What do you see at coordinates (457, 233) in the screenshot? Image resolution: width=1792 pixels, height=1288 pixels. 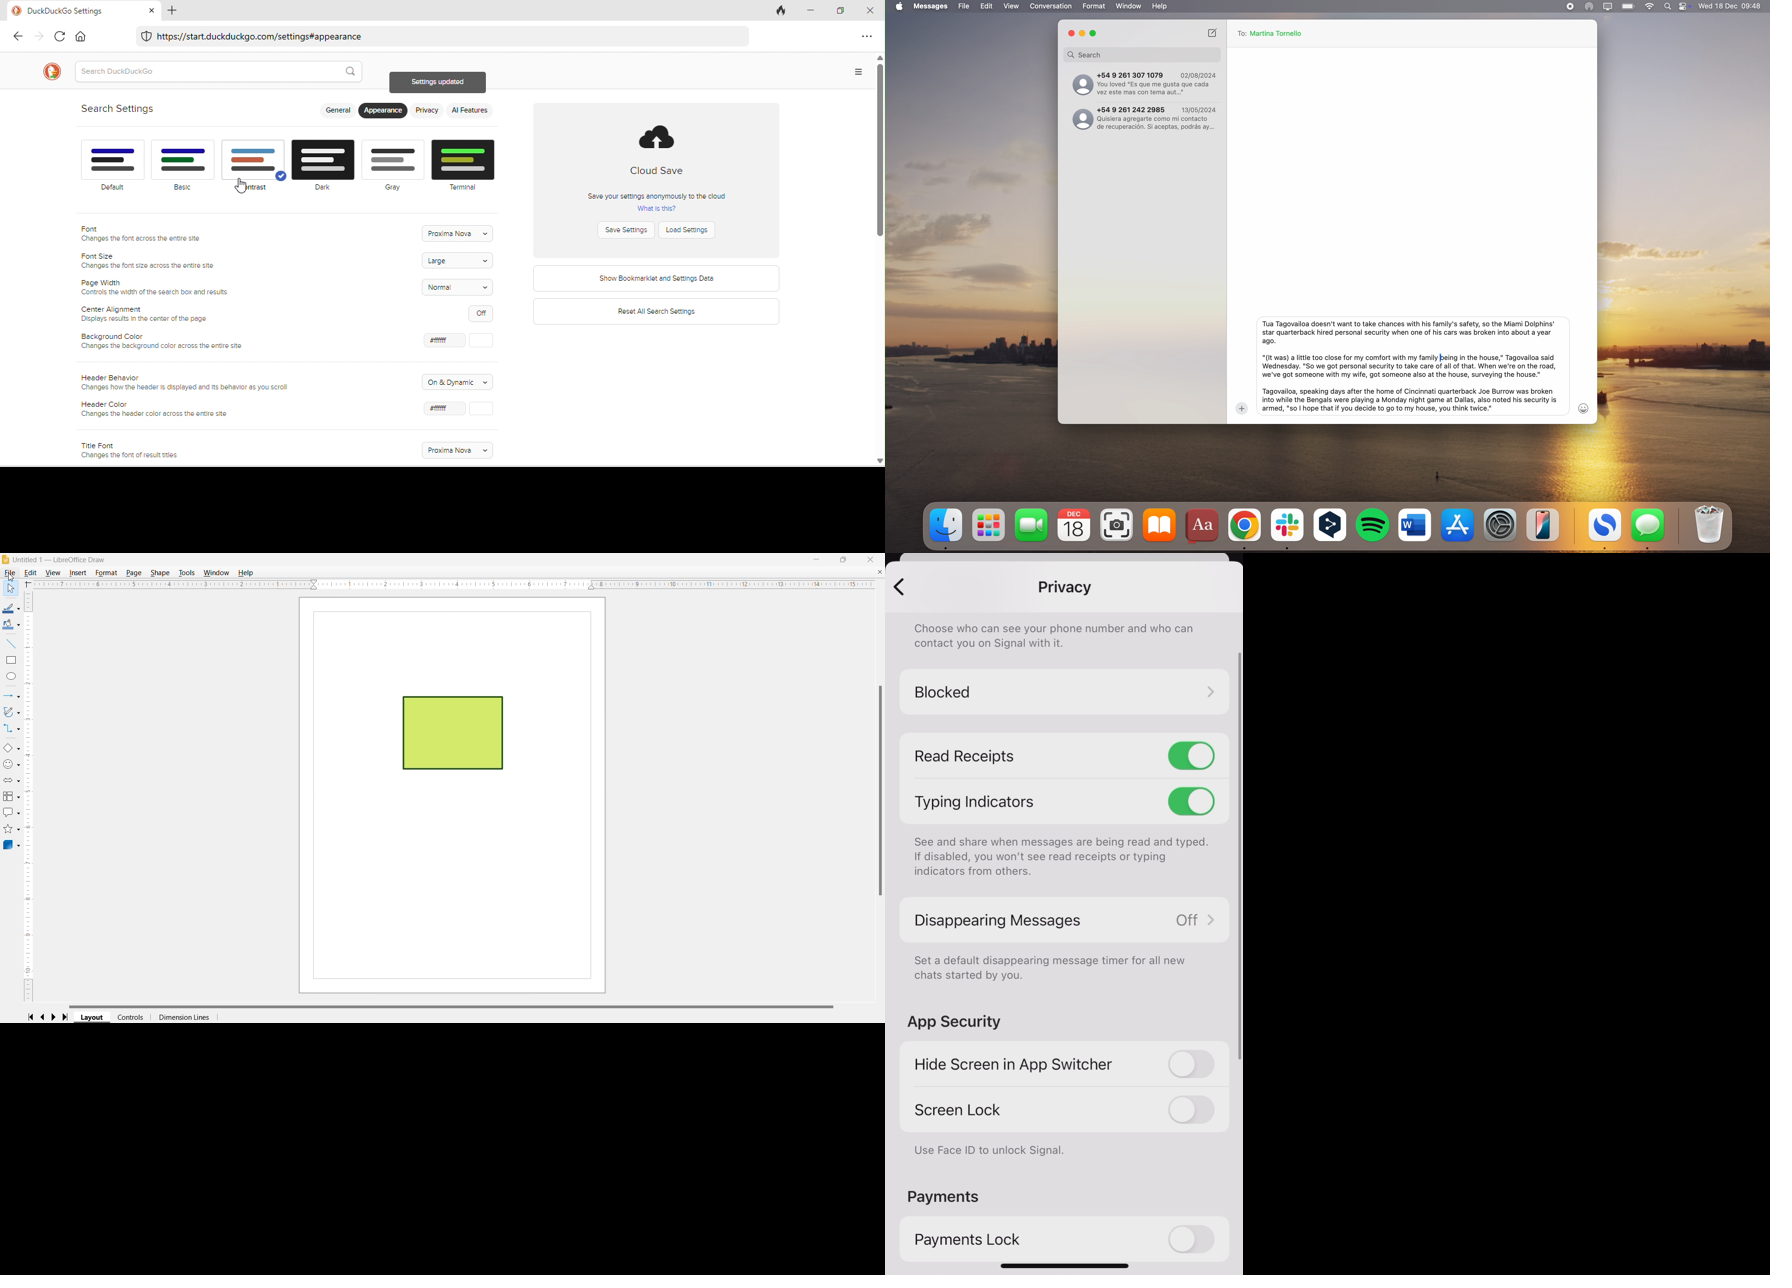 I see `proxima nova` at bounding box center [457, 233].